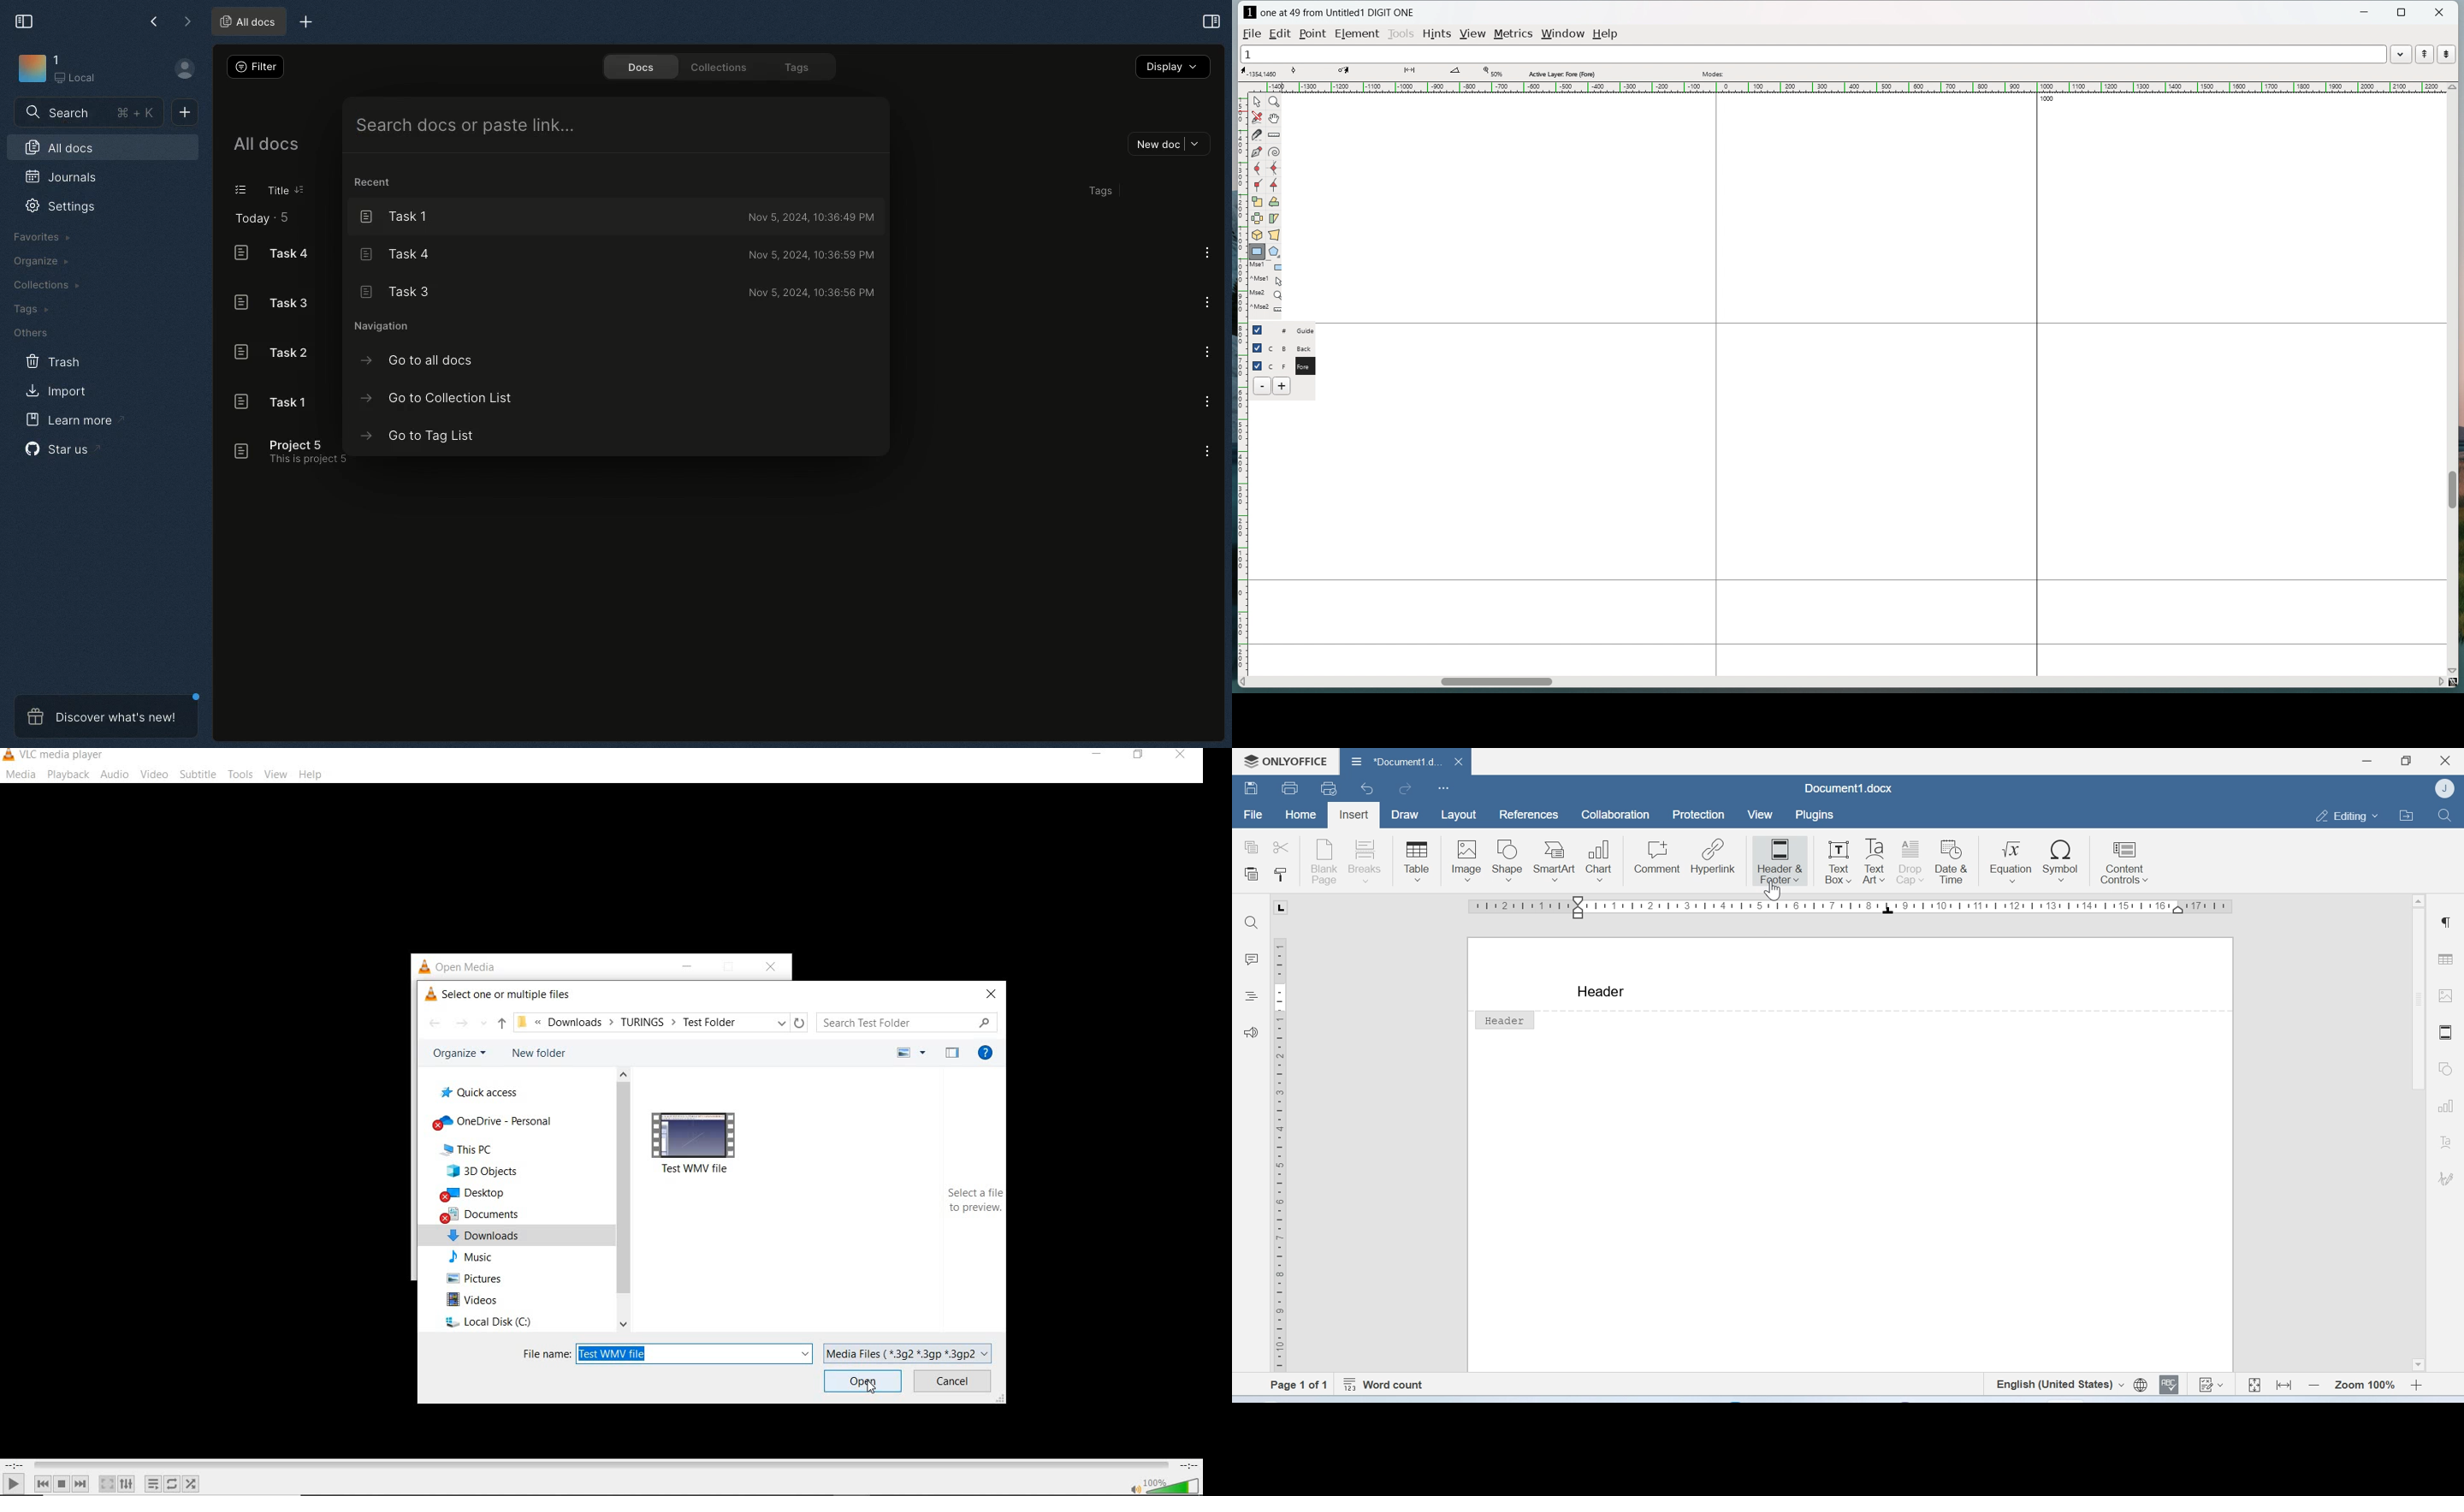  I want to click on Search docs or paste link, so click(615, 126).